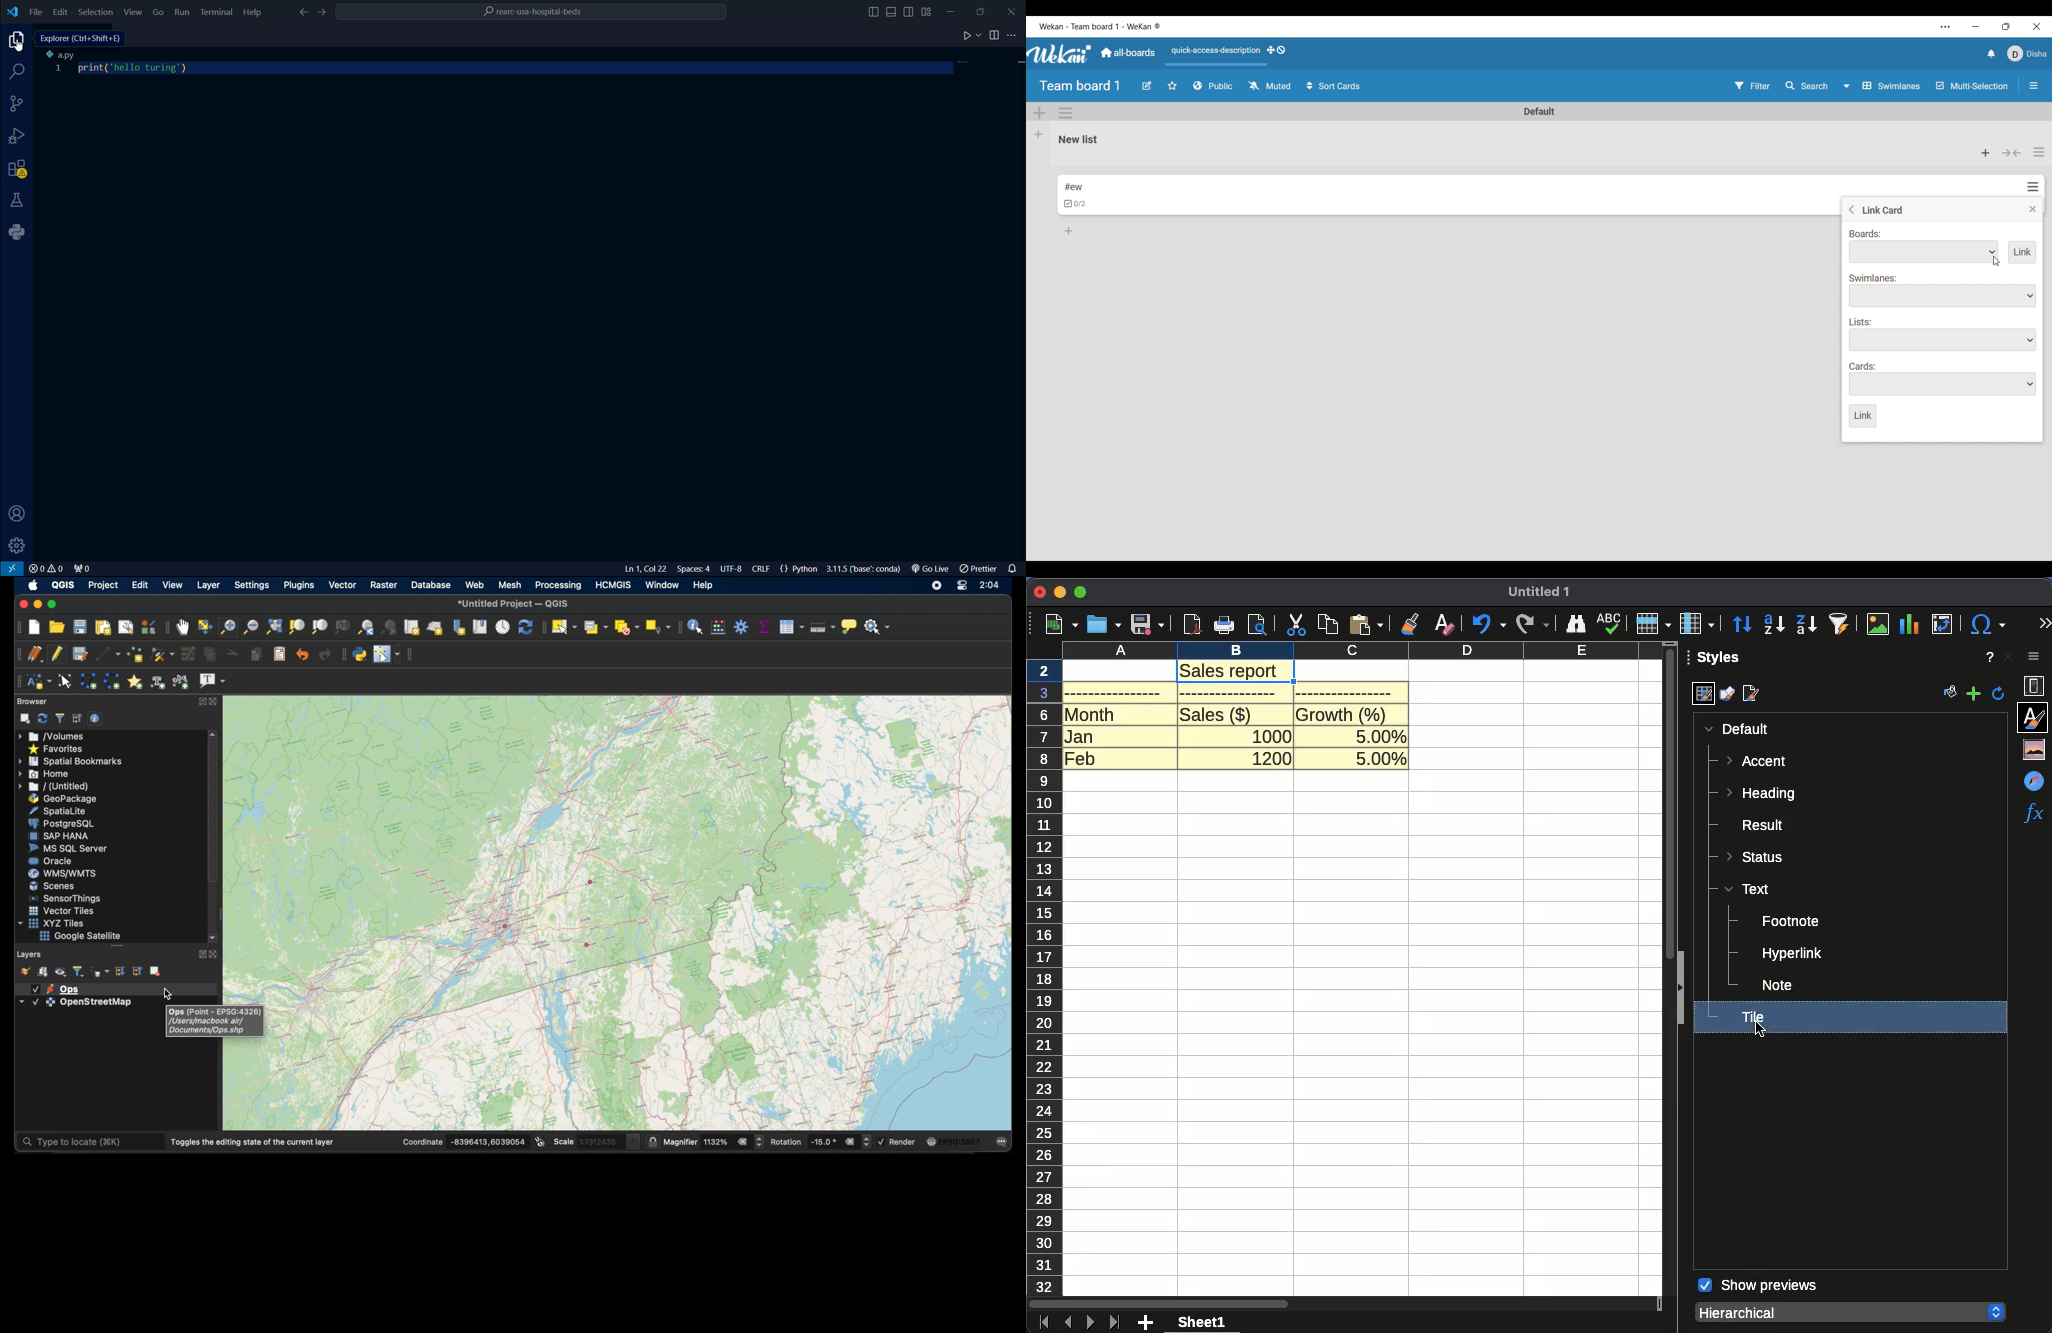 This screenshot has height=1344, width=2072. Describe the element at coordinates (627, 627) in the screenshot. I see `deselect features from all layers` at that location.